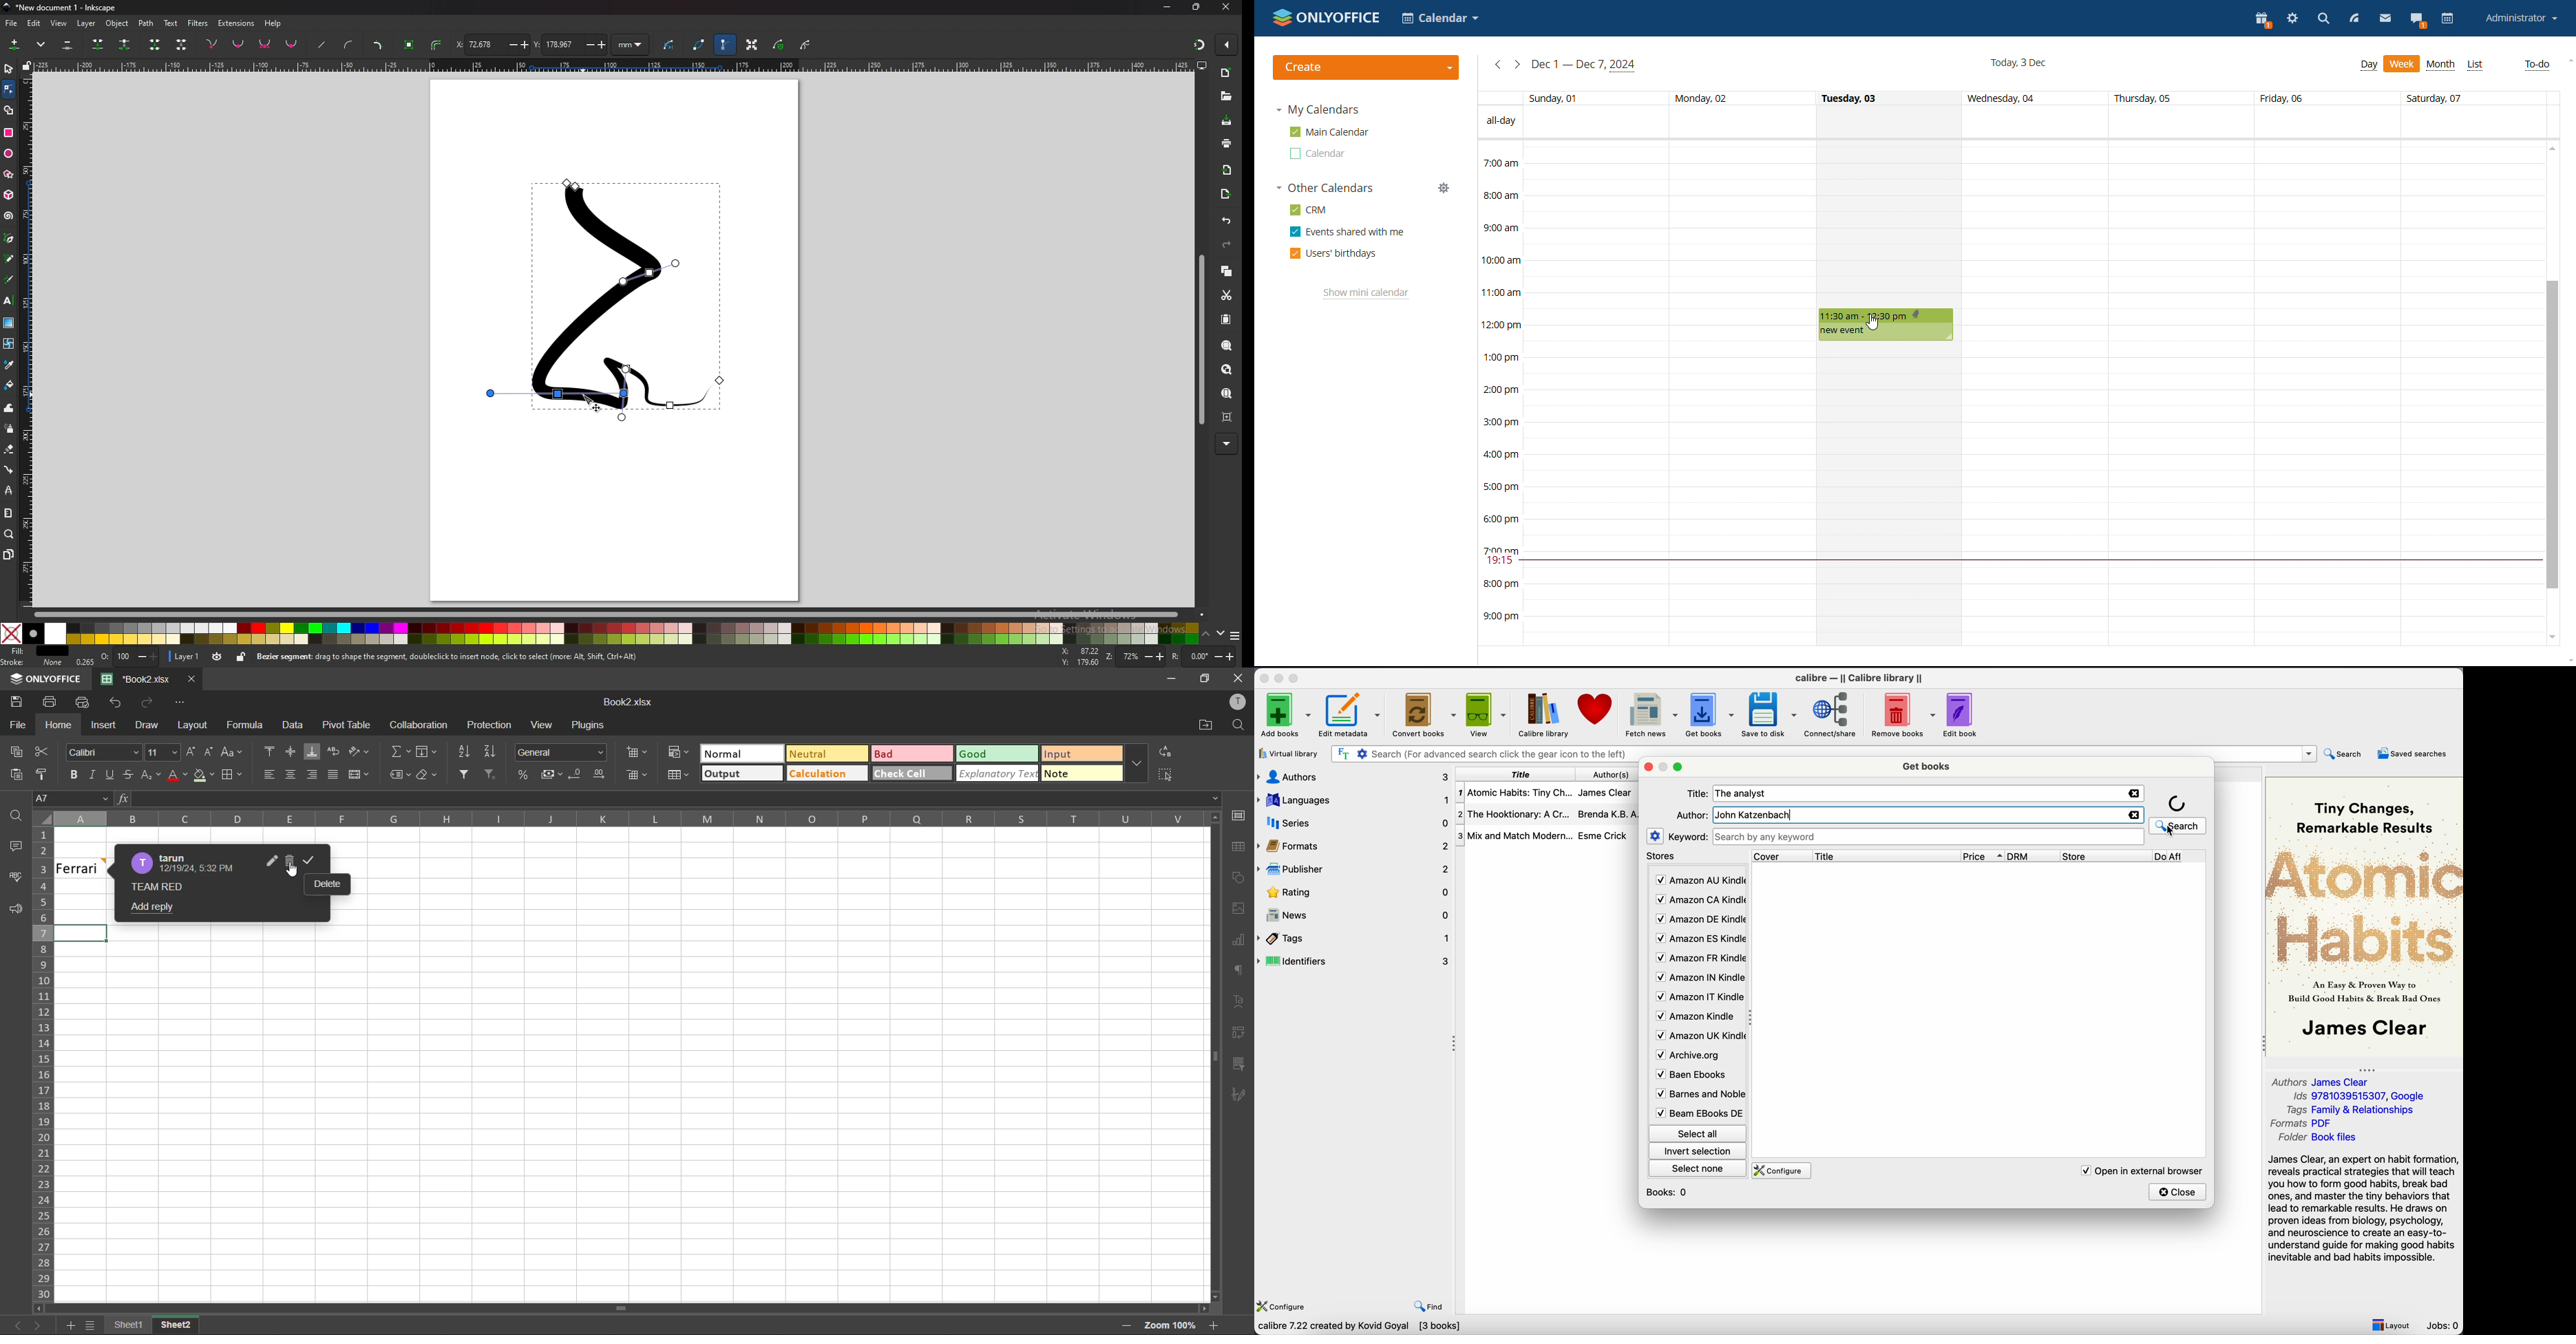  What do you see at coordinates (1649, 768) in the screenshot?
I see `close` at bounding box center [1649, 768].